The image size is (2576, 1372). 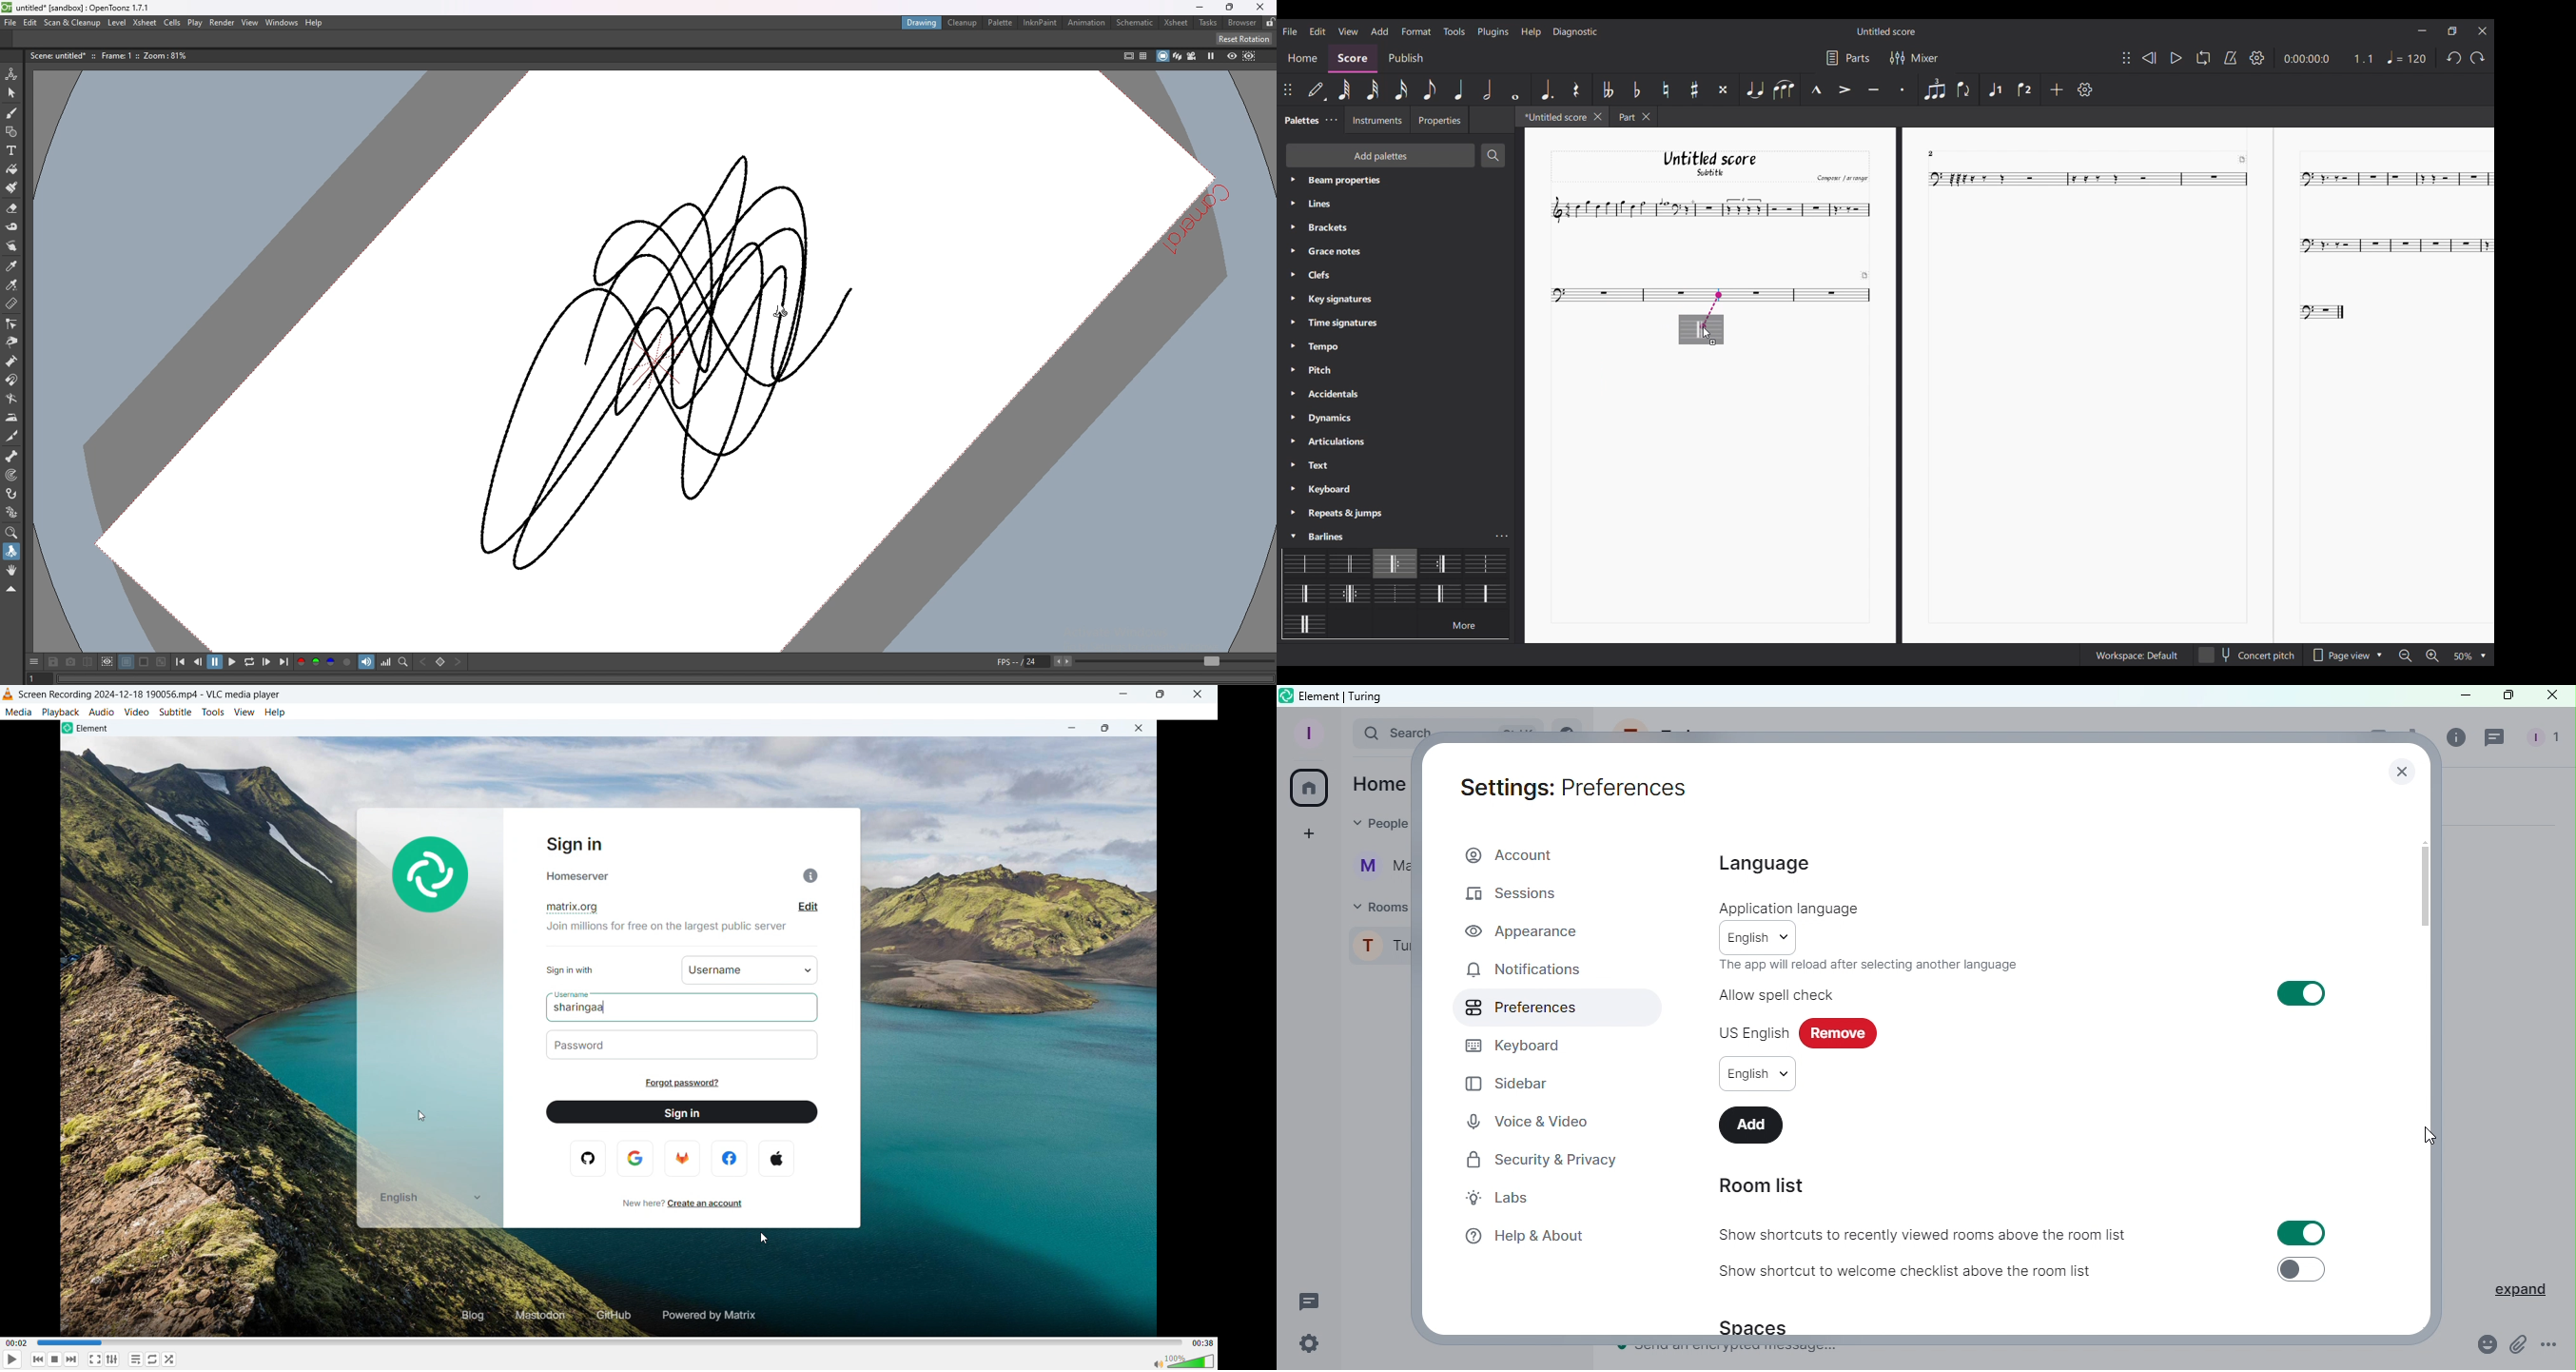 I want to click on Home, so click(x=1311, y=788).